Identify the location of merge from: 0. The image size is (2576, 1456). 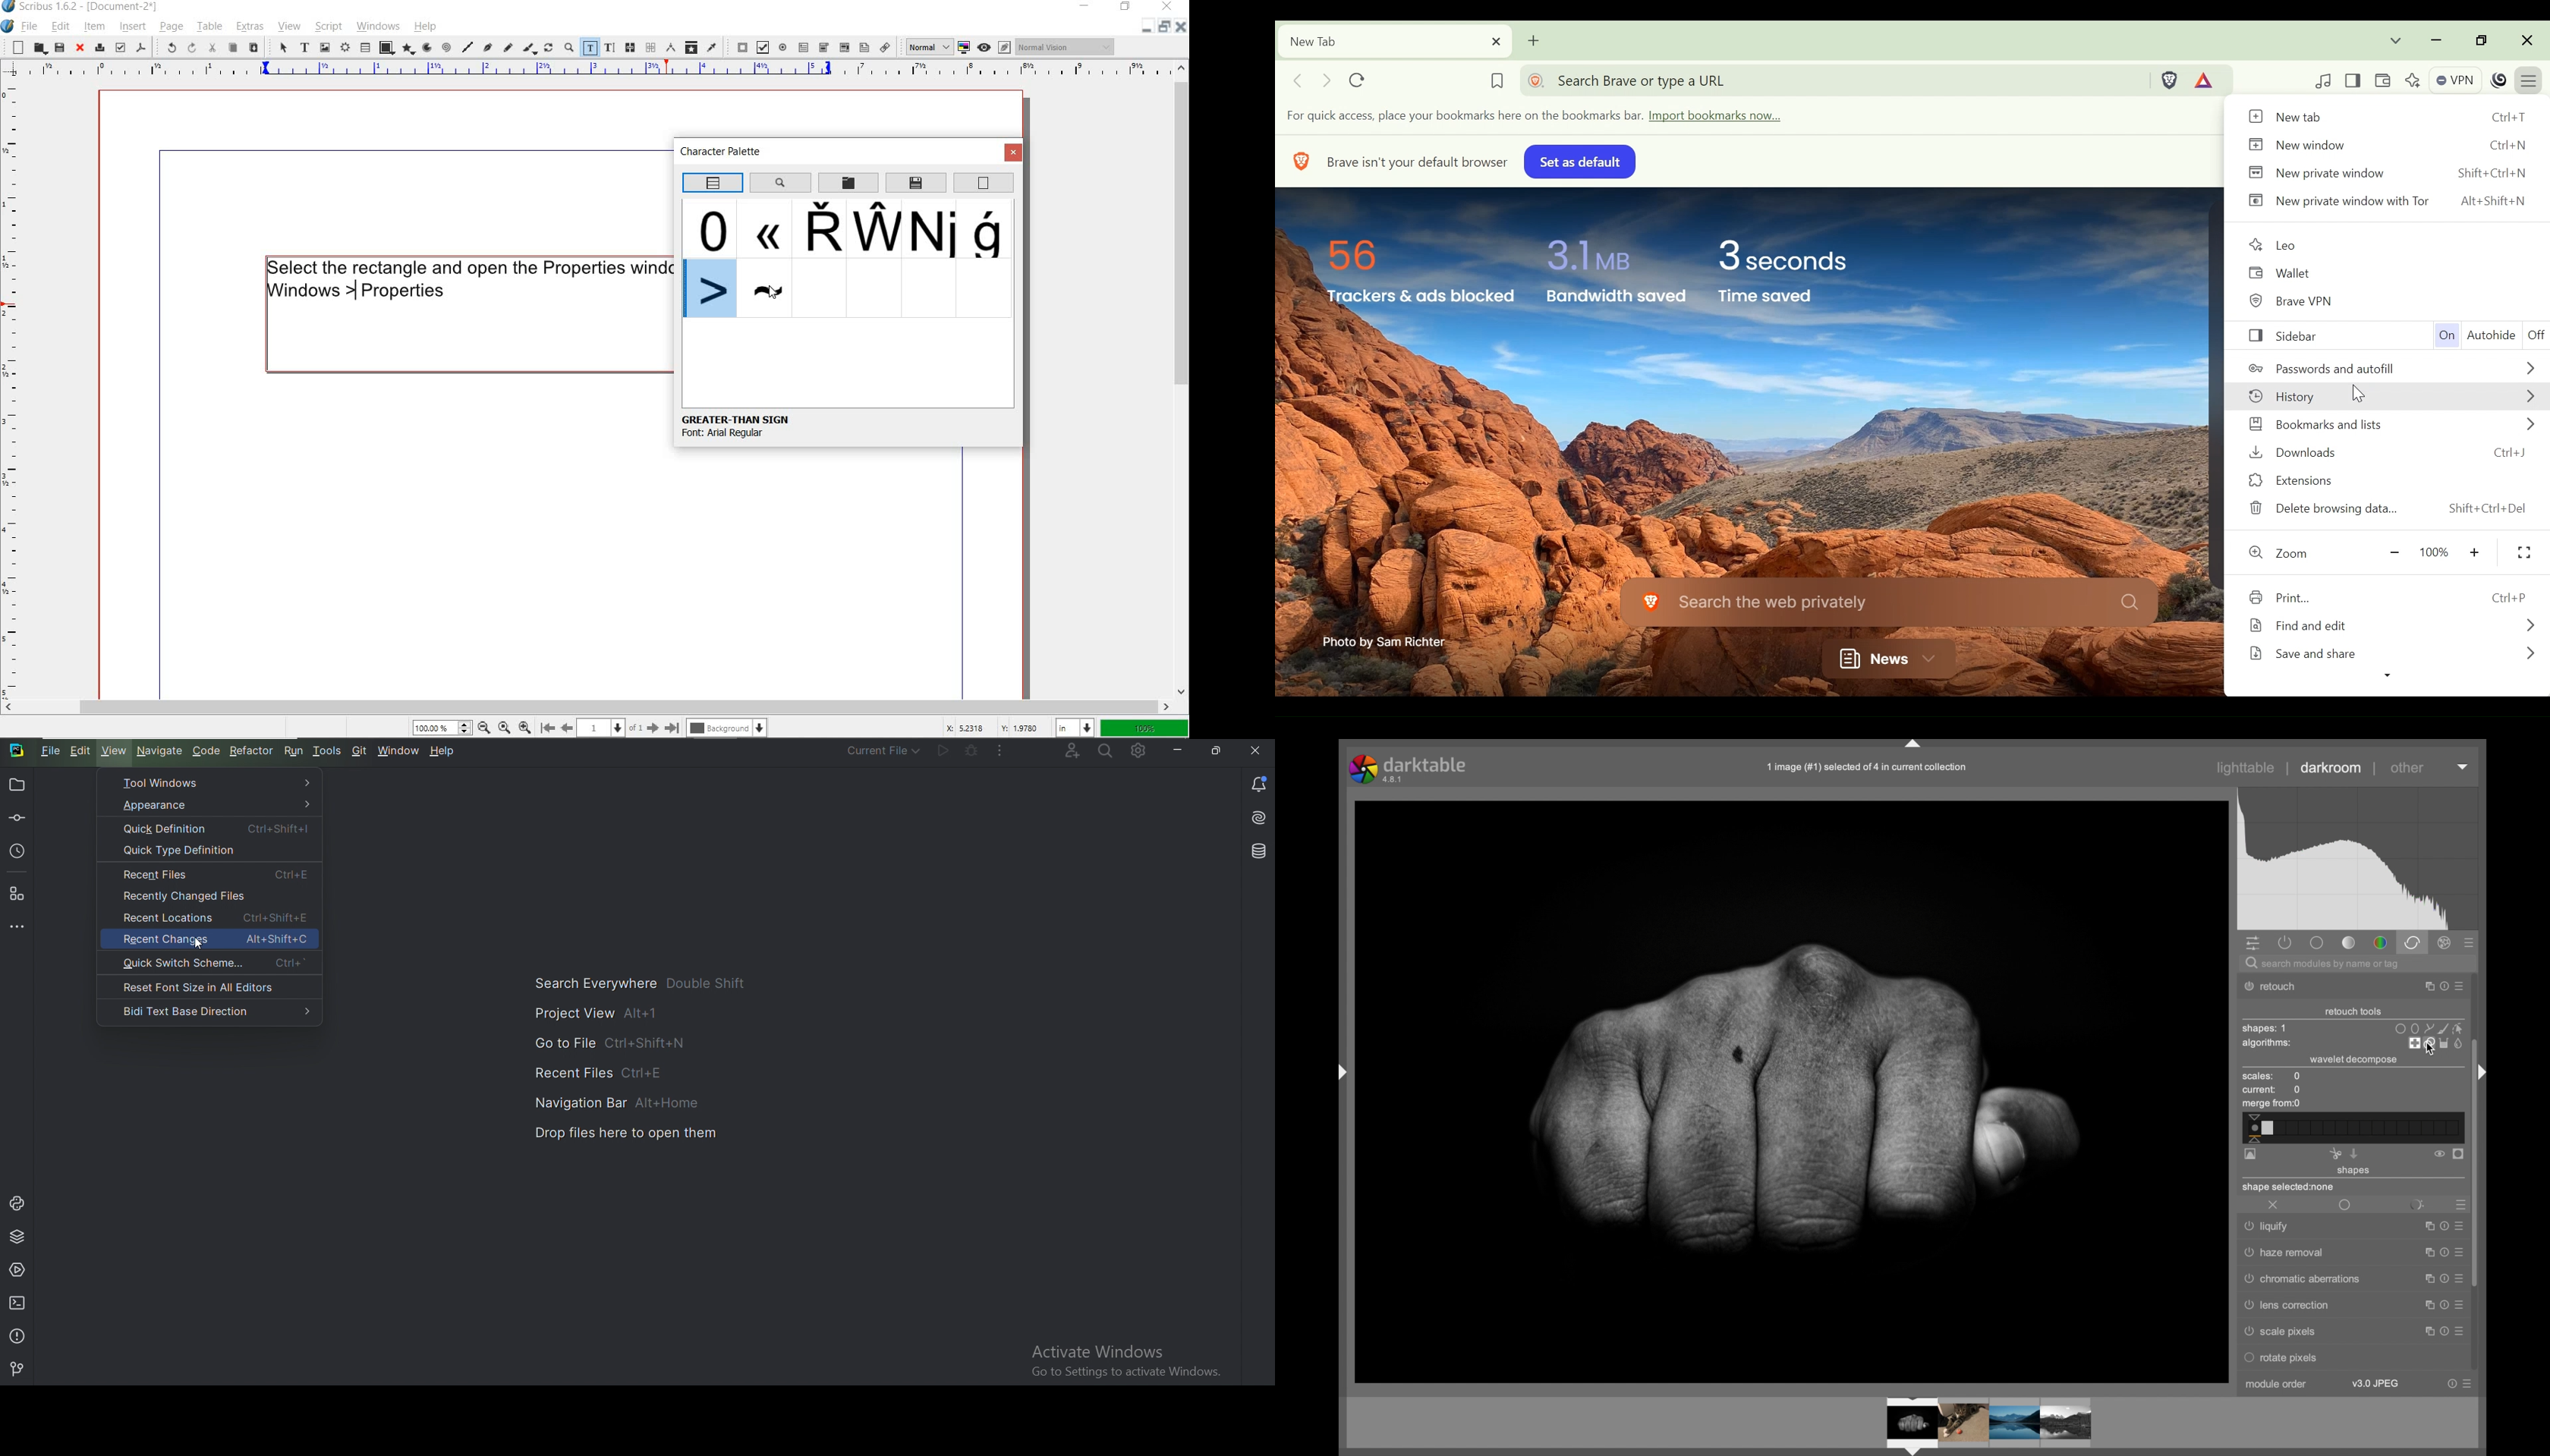
(2272, 1105).